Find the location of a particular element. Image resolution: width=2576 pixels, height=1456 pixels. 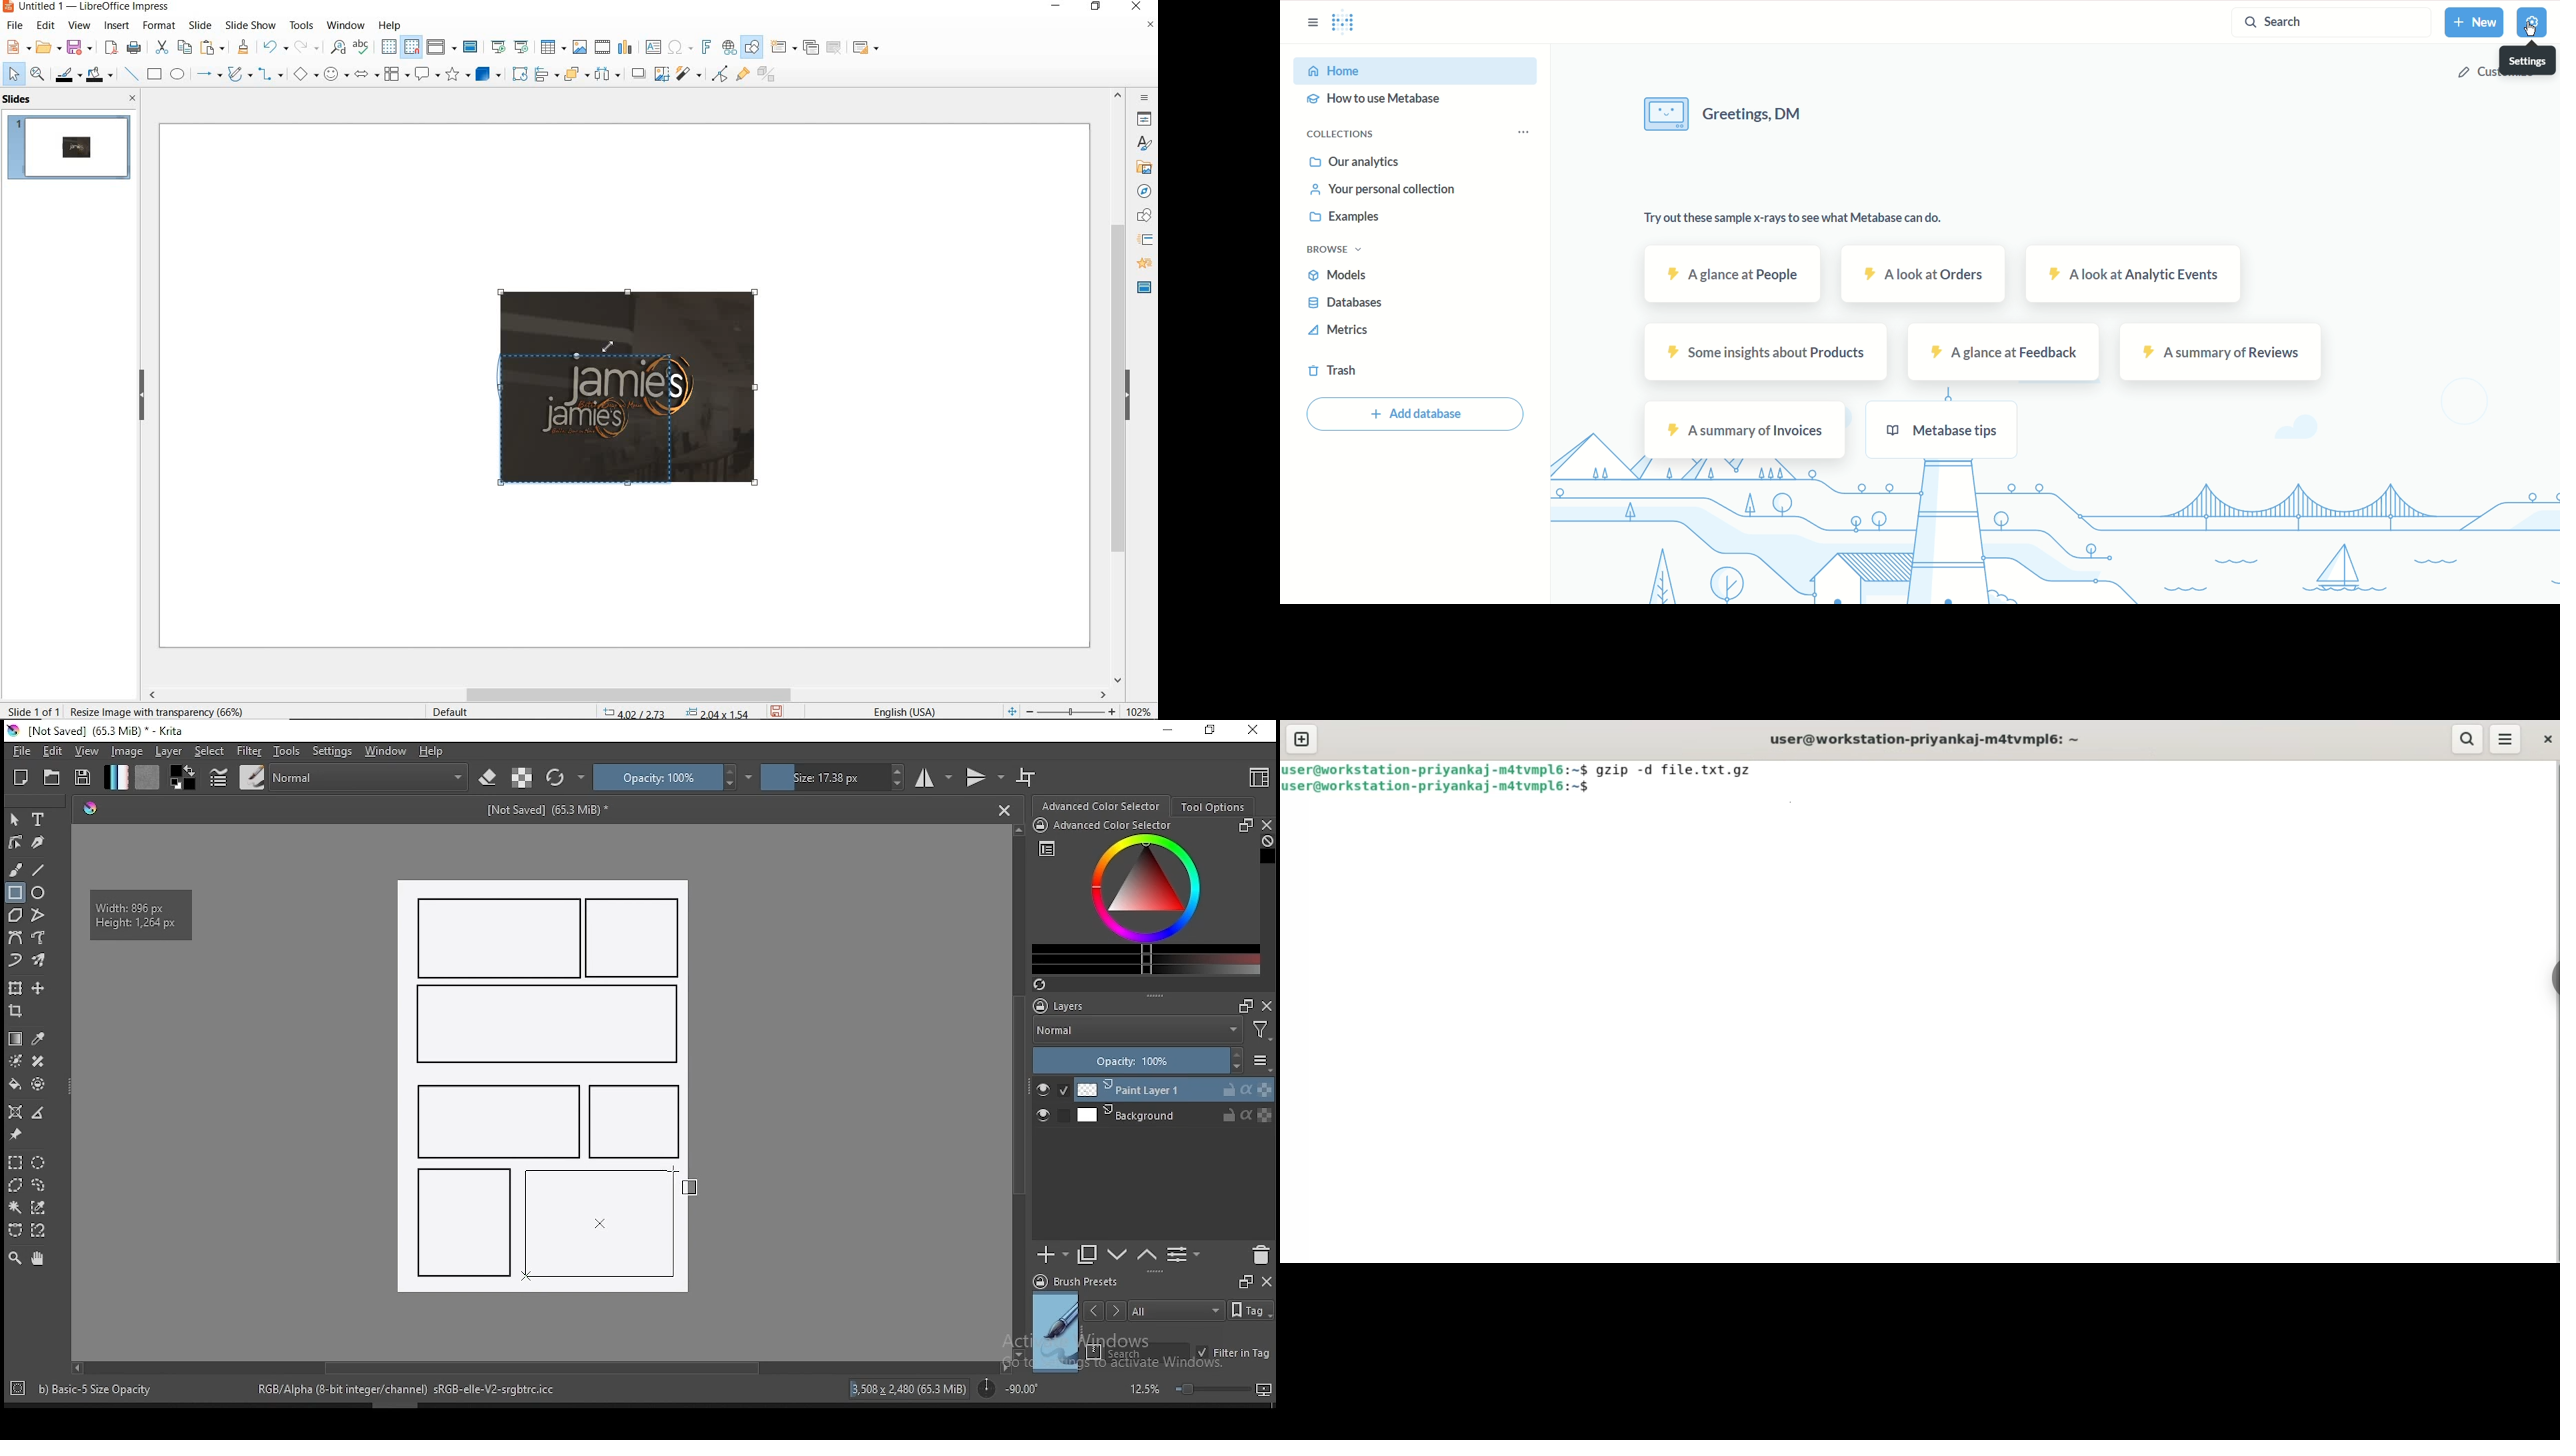

gradient fill is located at coordinates (116, 777).